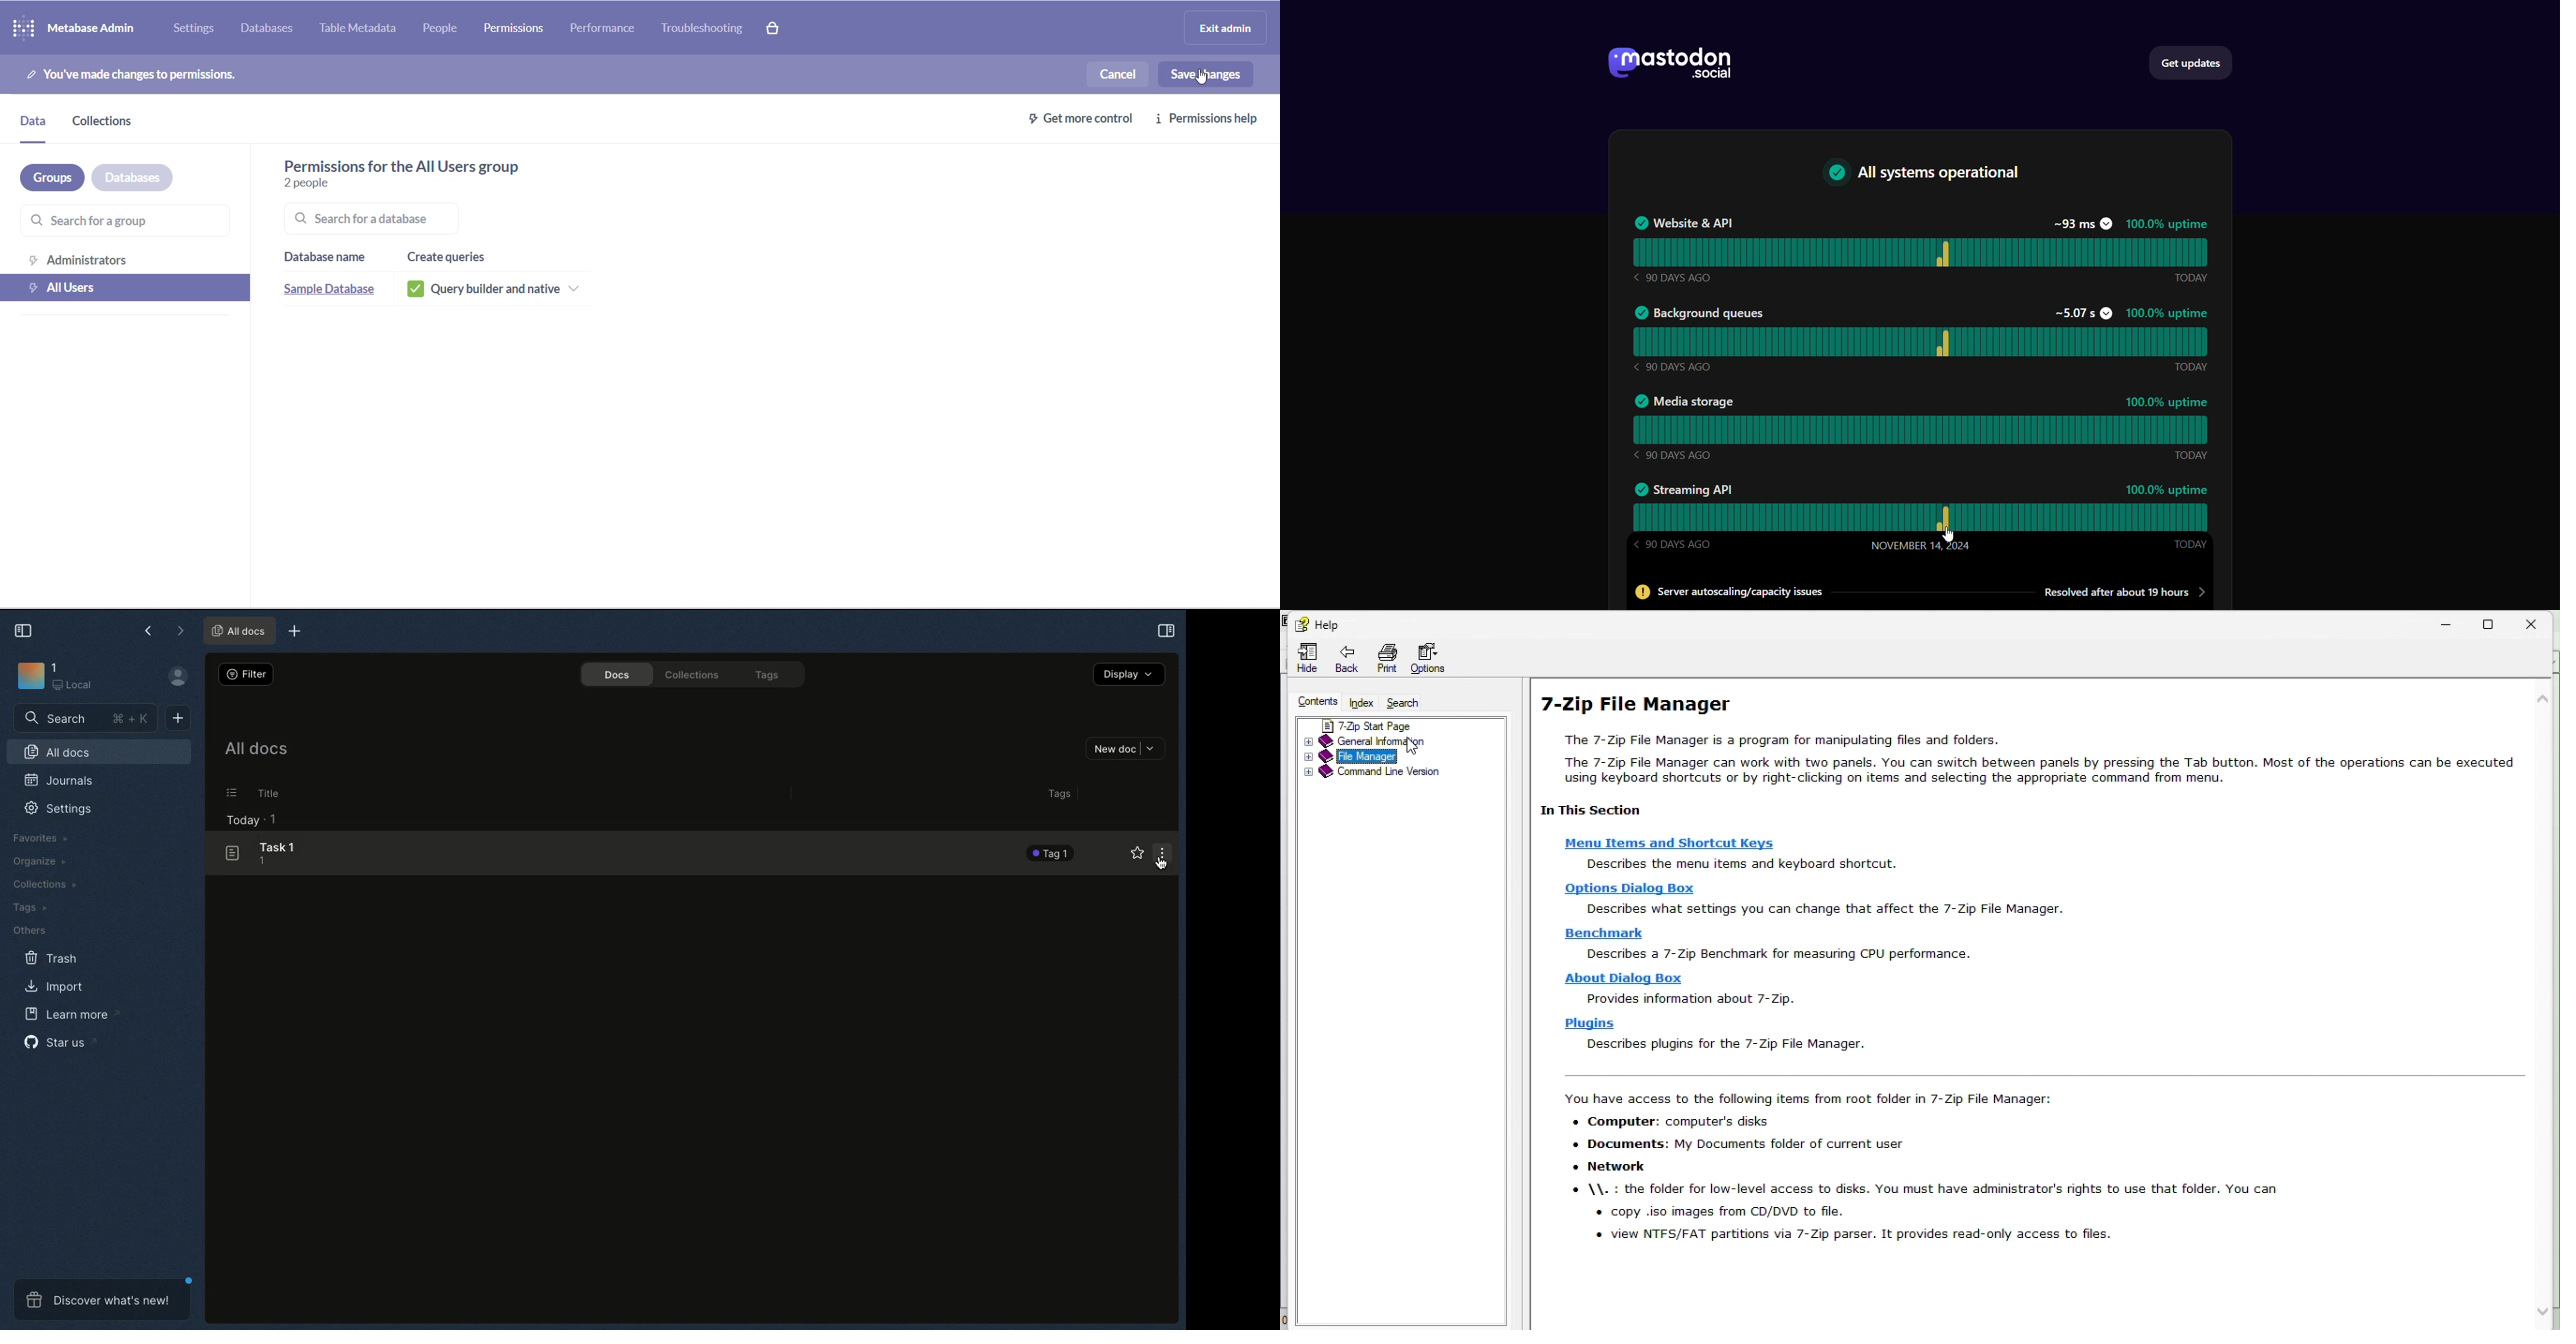 This screenshot has height=1344, width=2576. I want to click on create queries, so click(453, 251).